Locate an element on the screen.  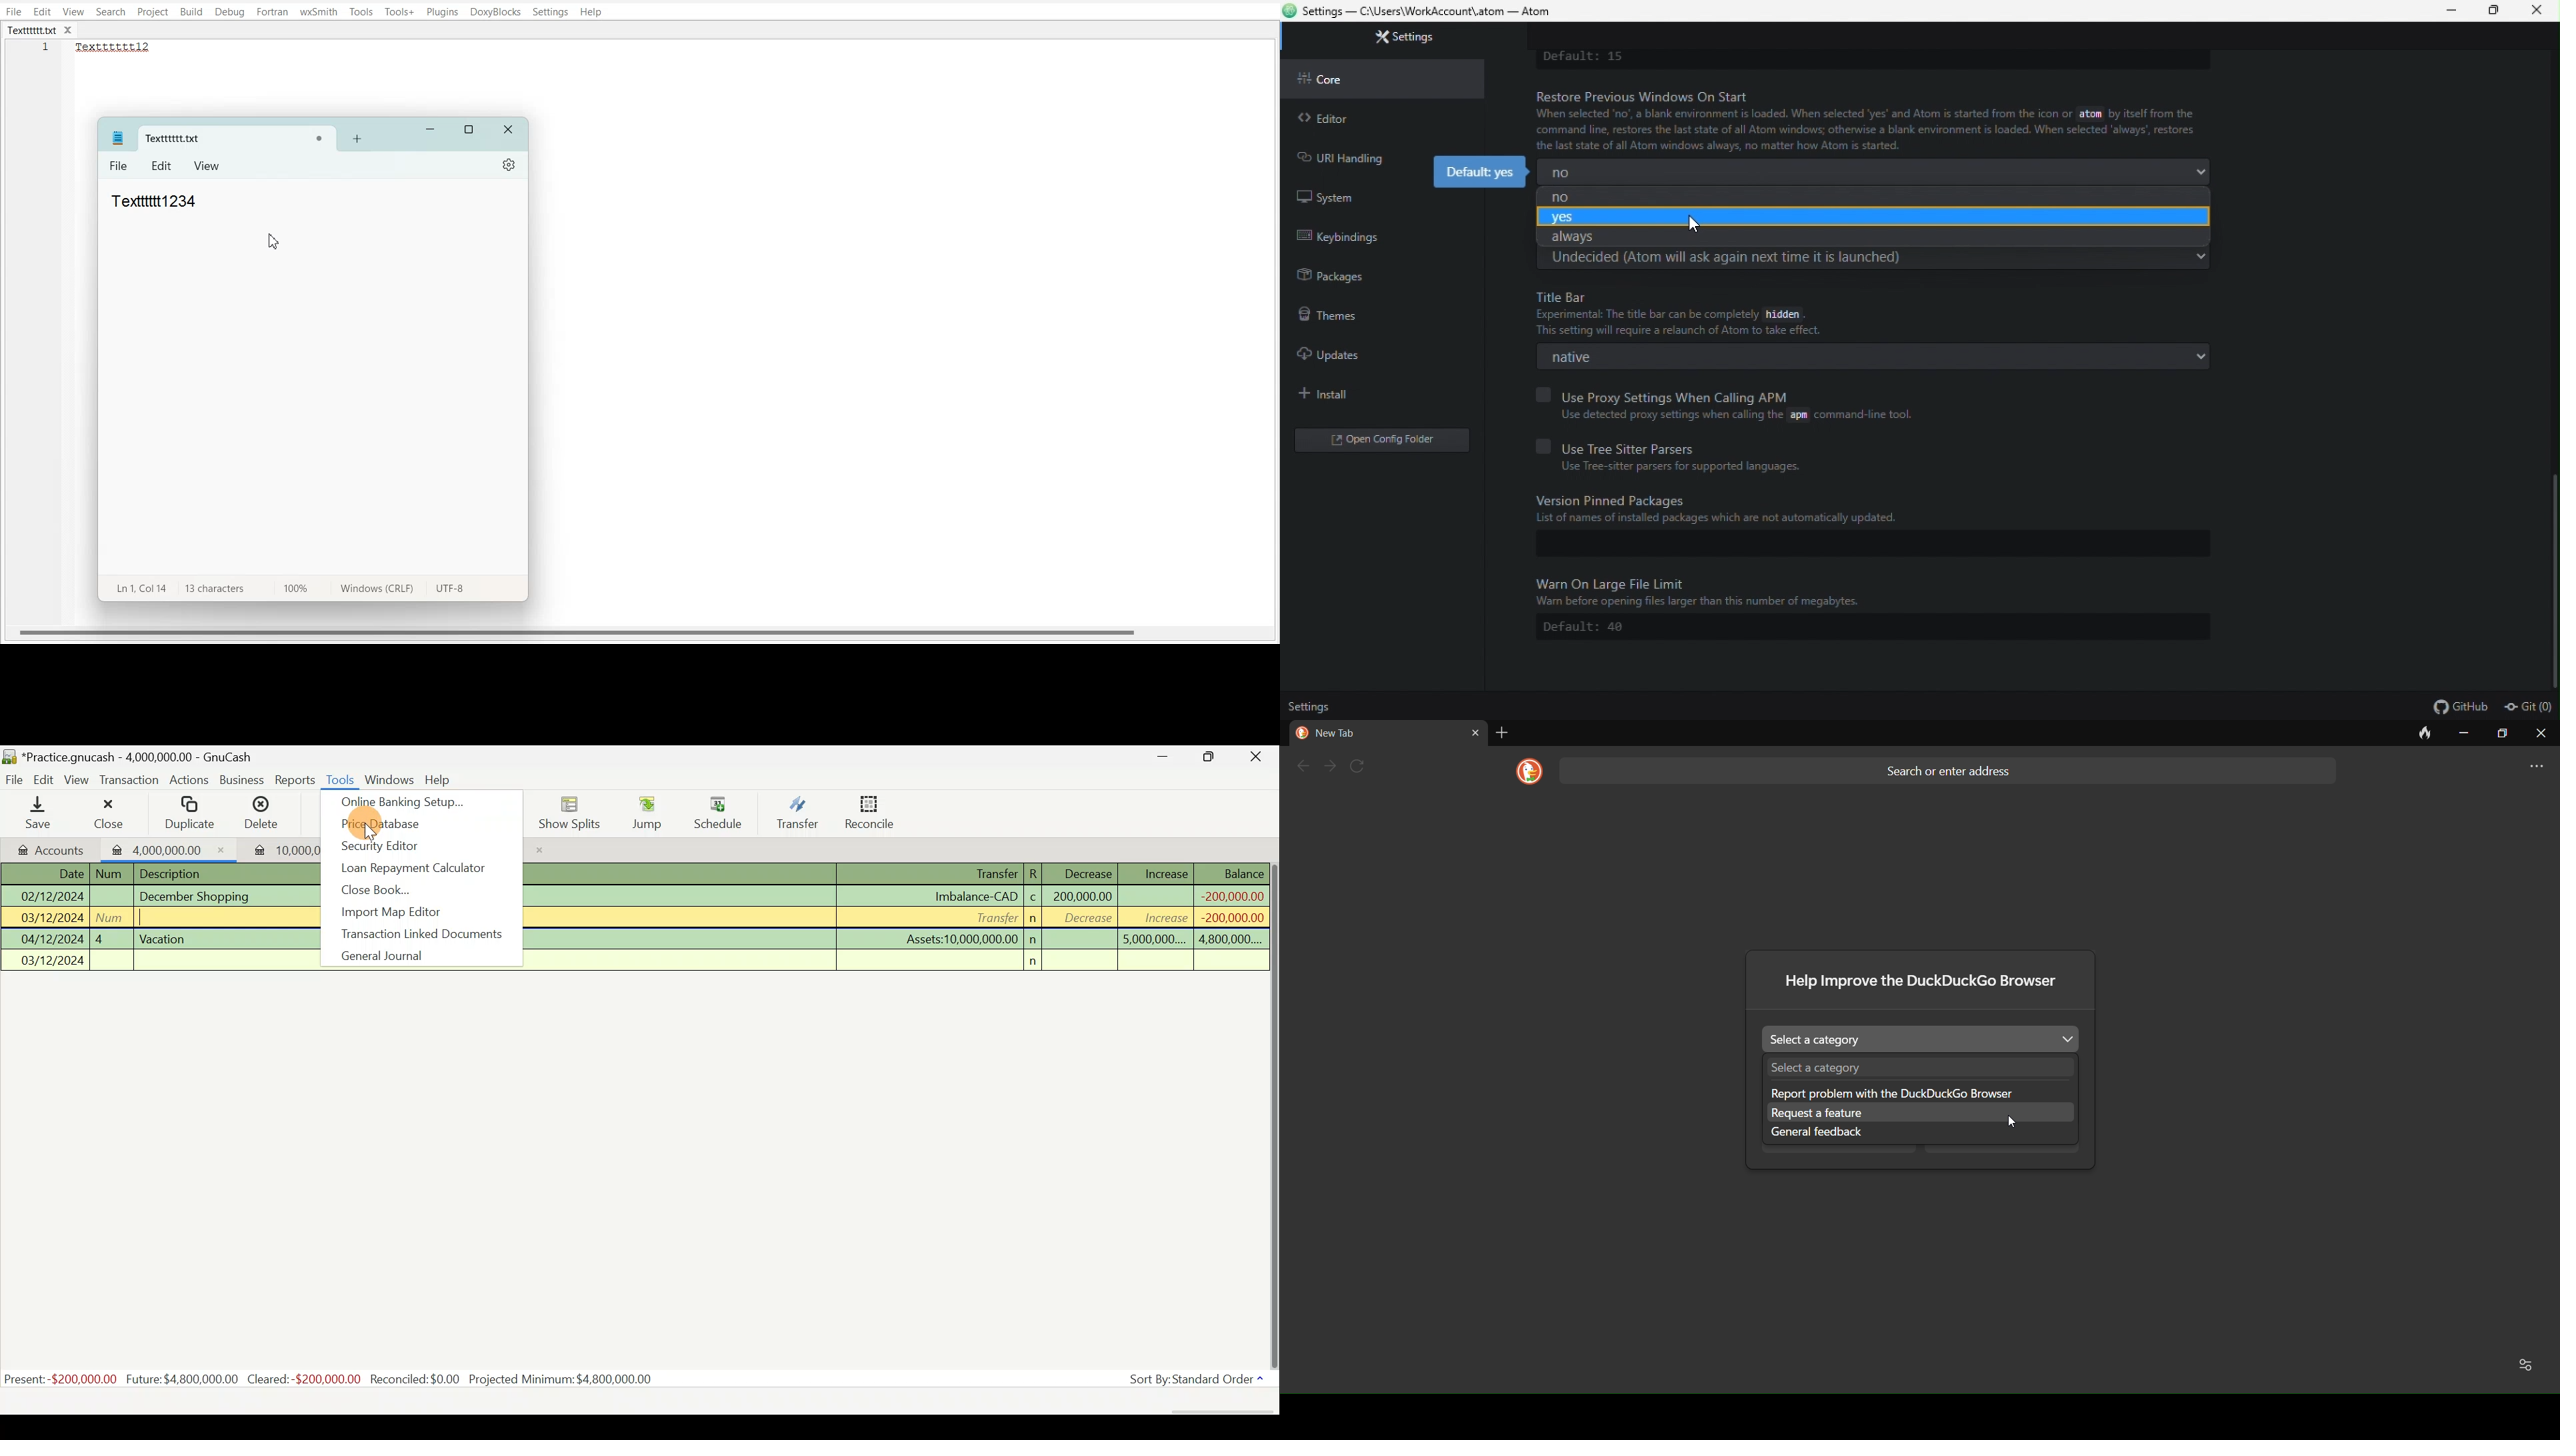
4 is located at coordinates (111, 937).